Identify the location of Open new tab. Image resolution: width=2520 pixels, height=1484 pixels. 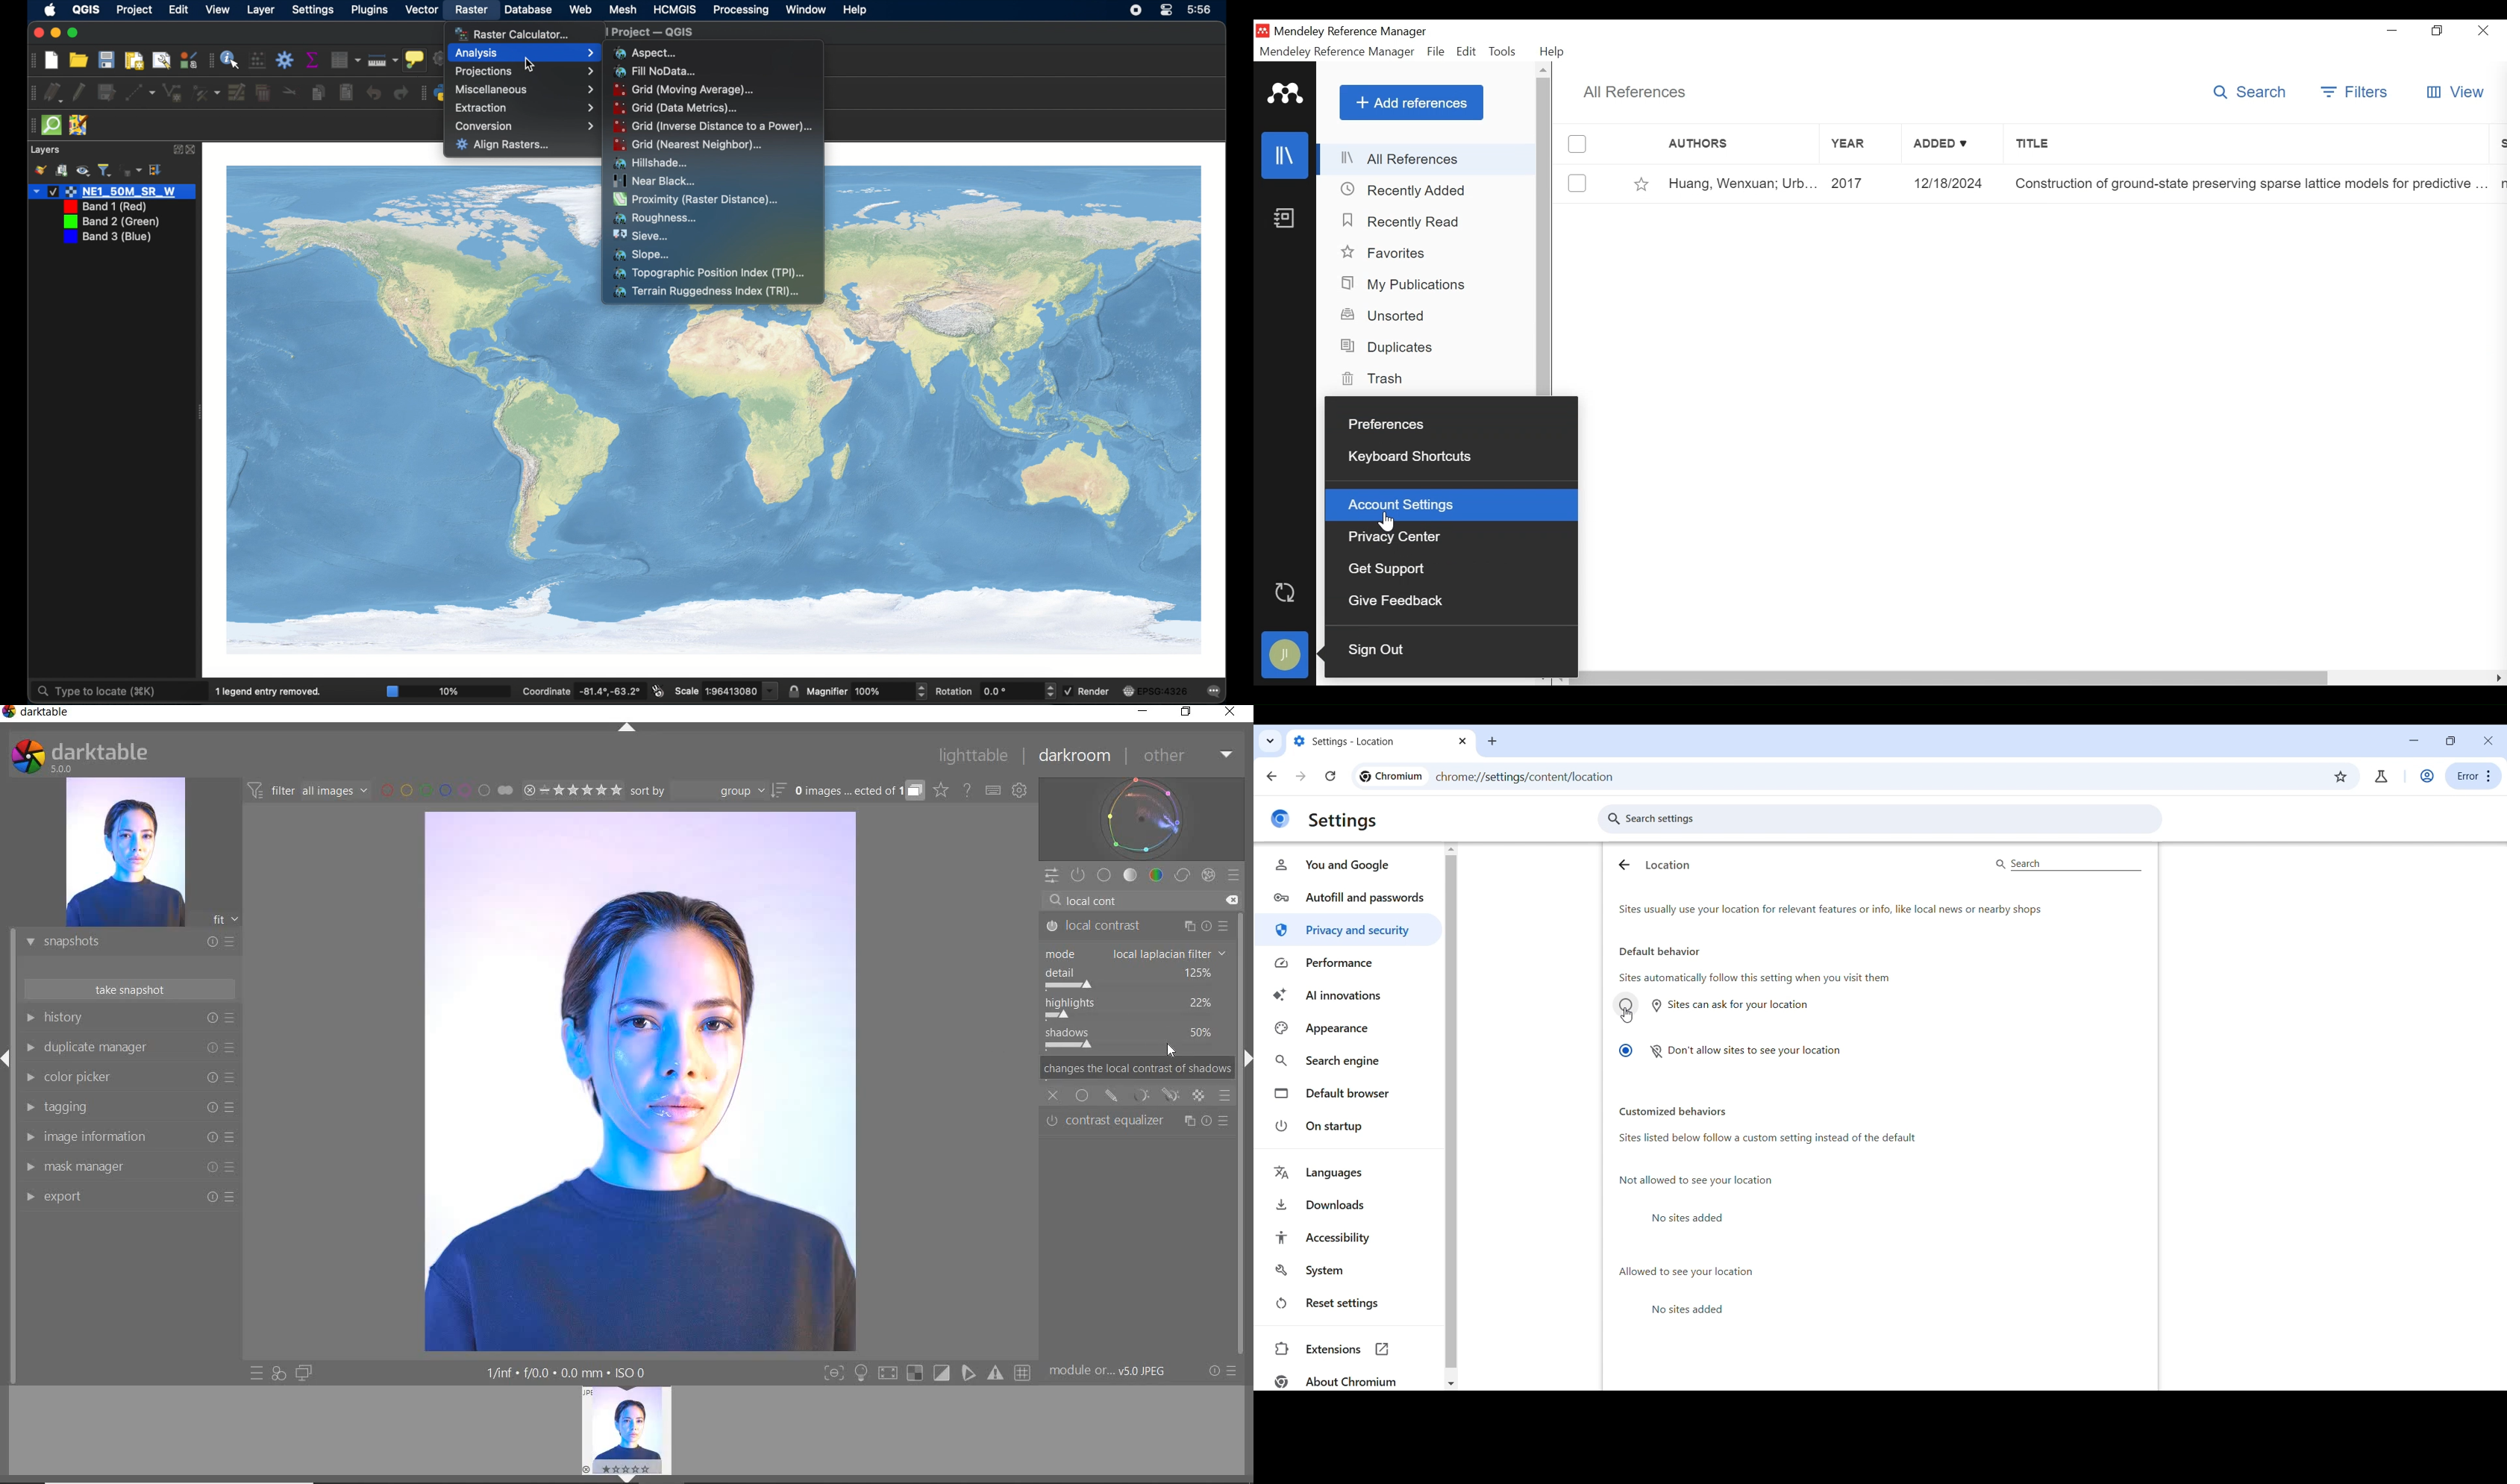
(1493, 742).